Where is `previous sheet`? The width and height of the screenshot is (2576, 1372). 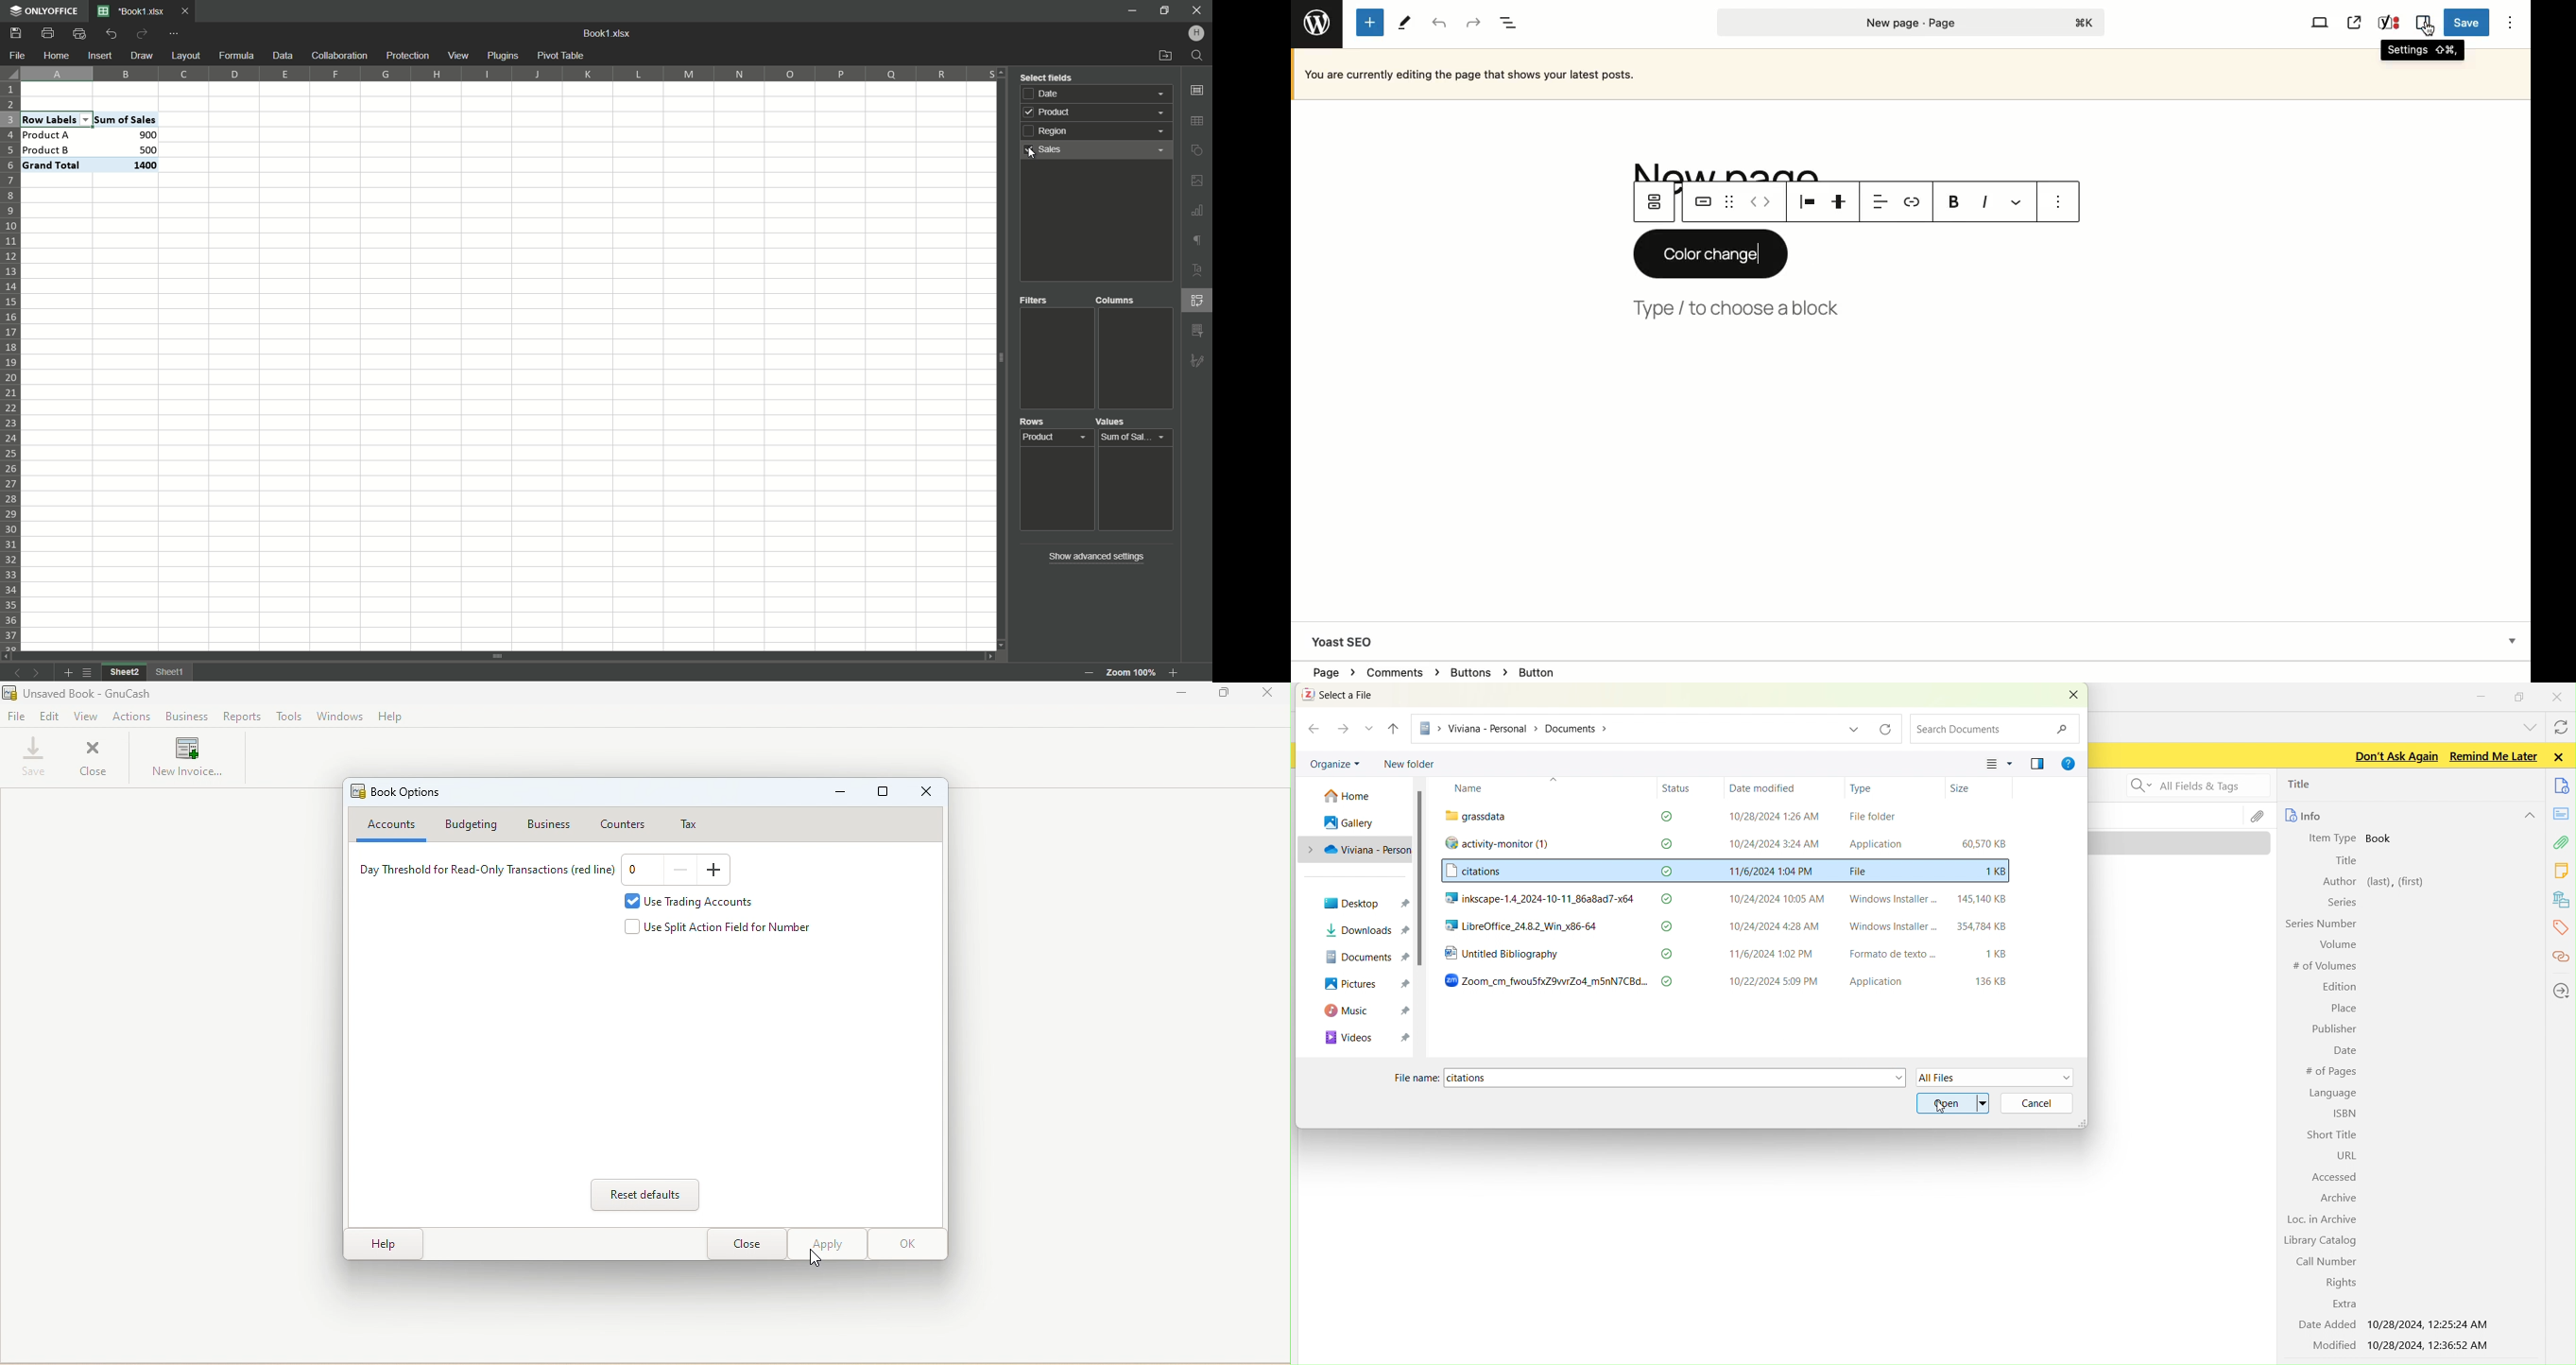
previous sheet is located at coordinates (16, 675).